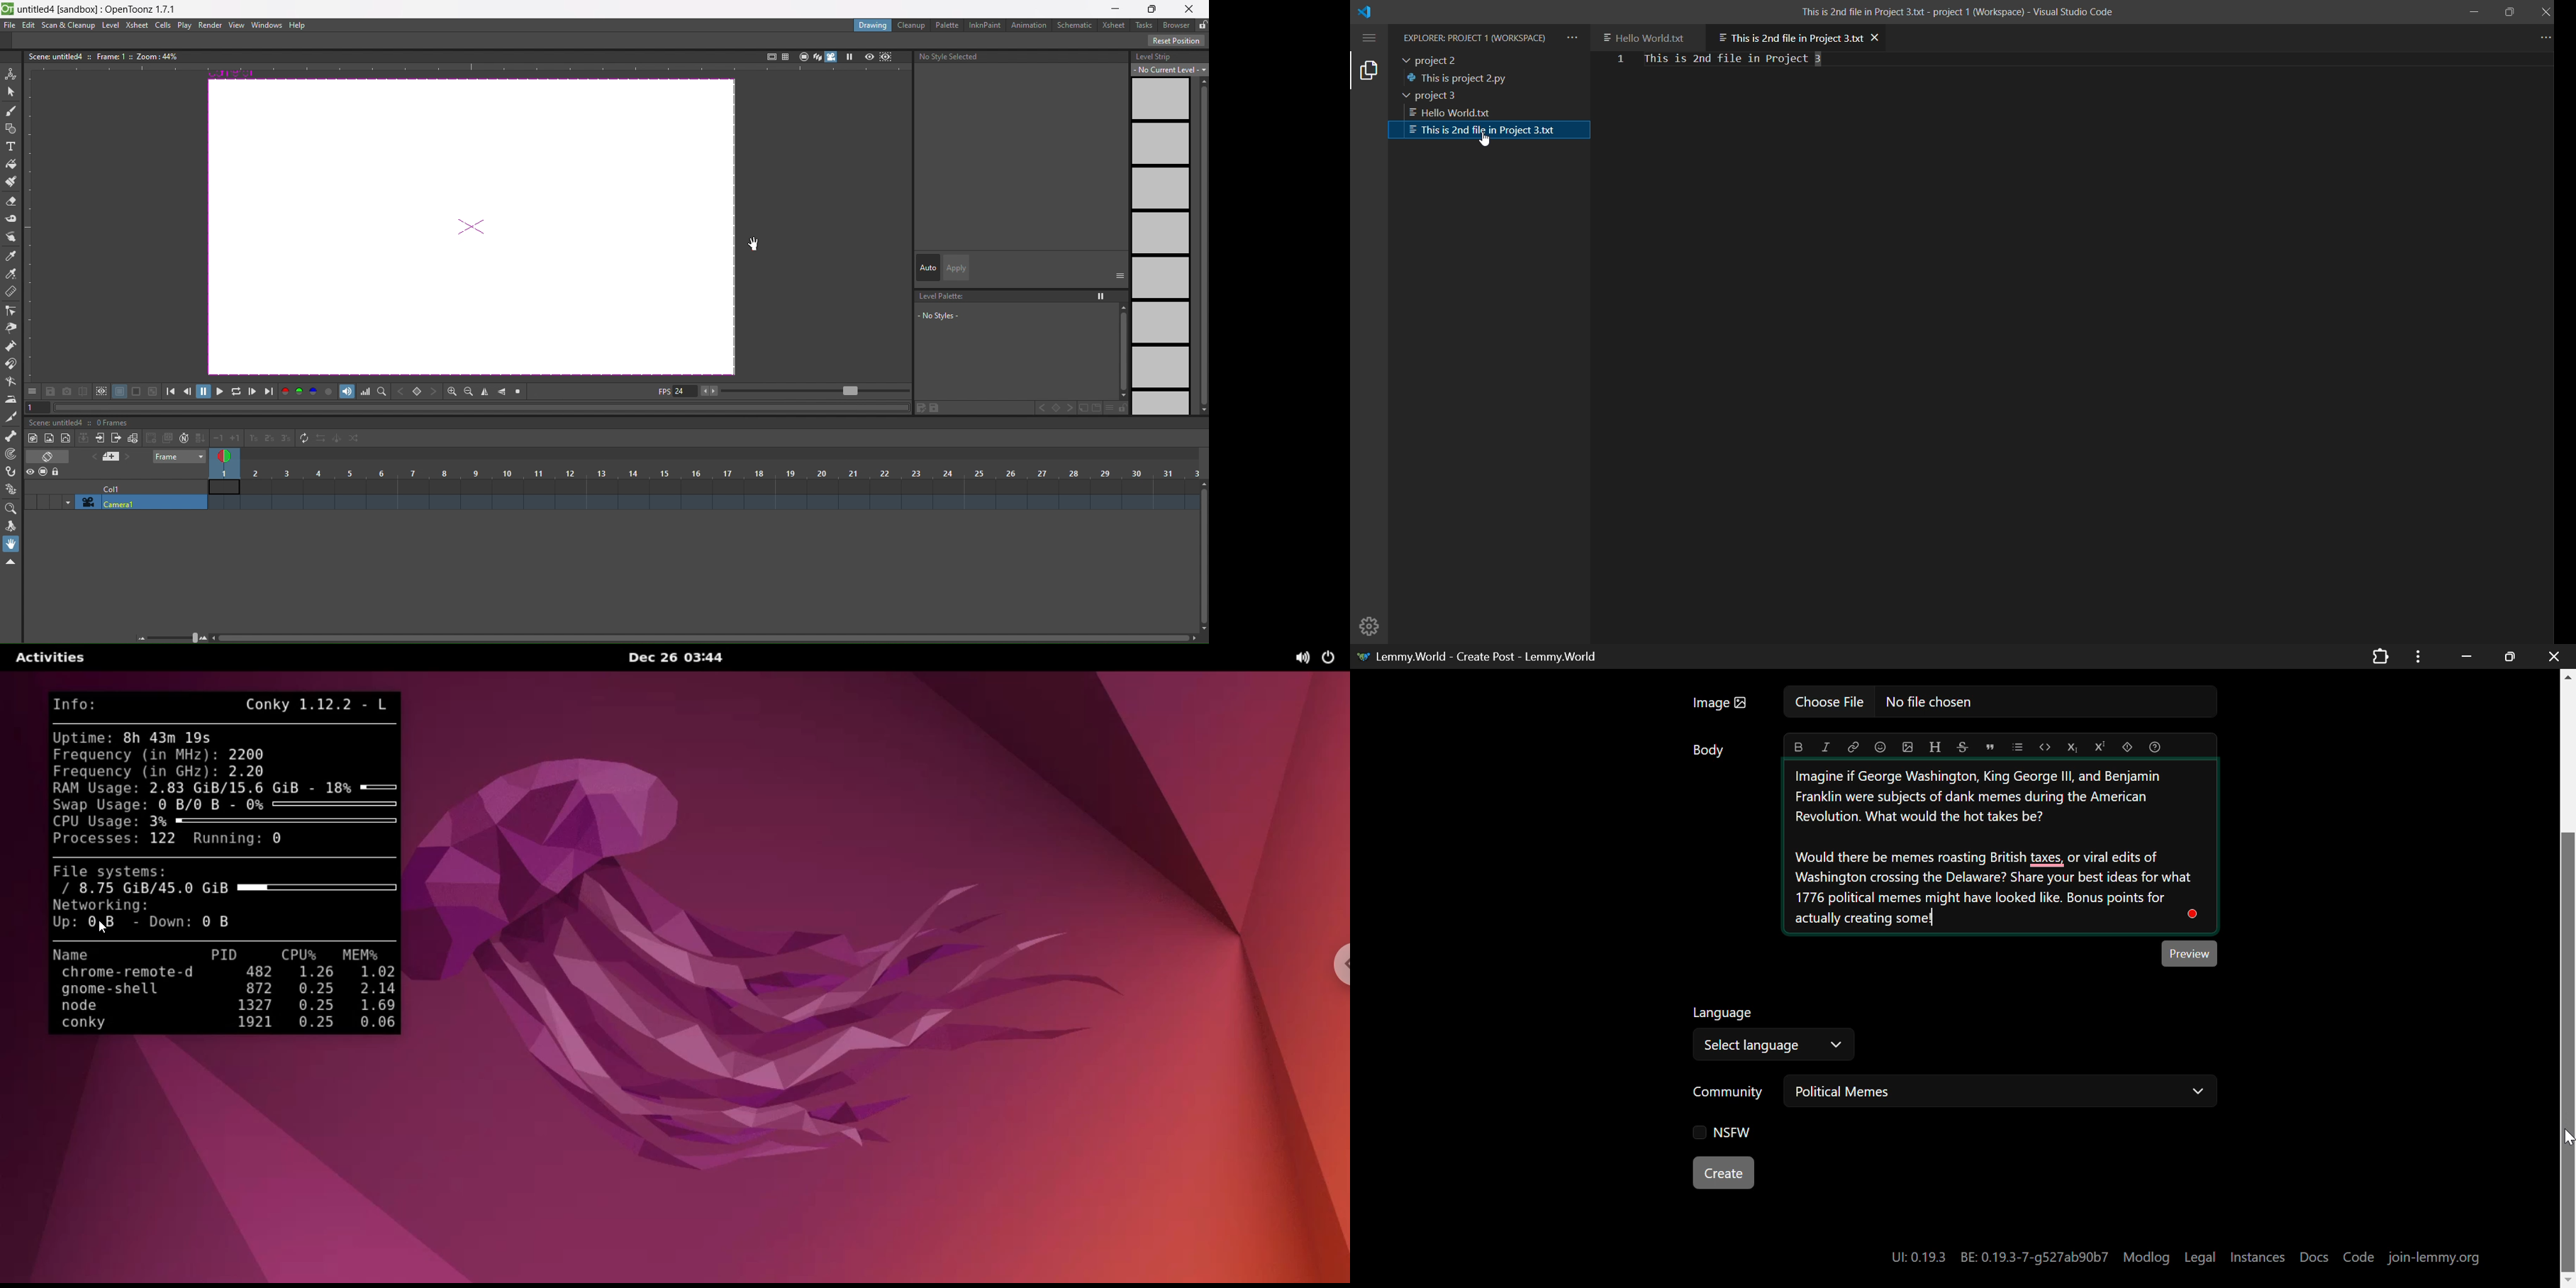  What do you see at coordinates (158, 438) in the screenshot?
I see `create blank drawing` at bounding box center [158, 438].